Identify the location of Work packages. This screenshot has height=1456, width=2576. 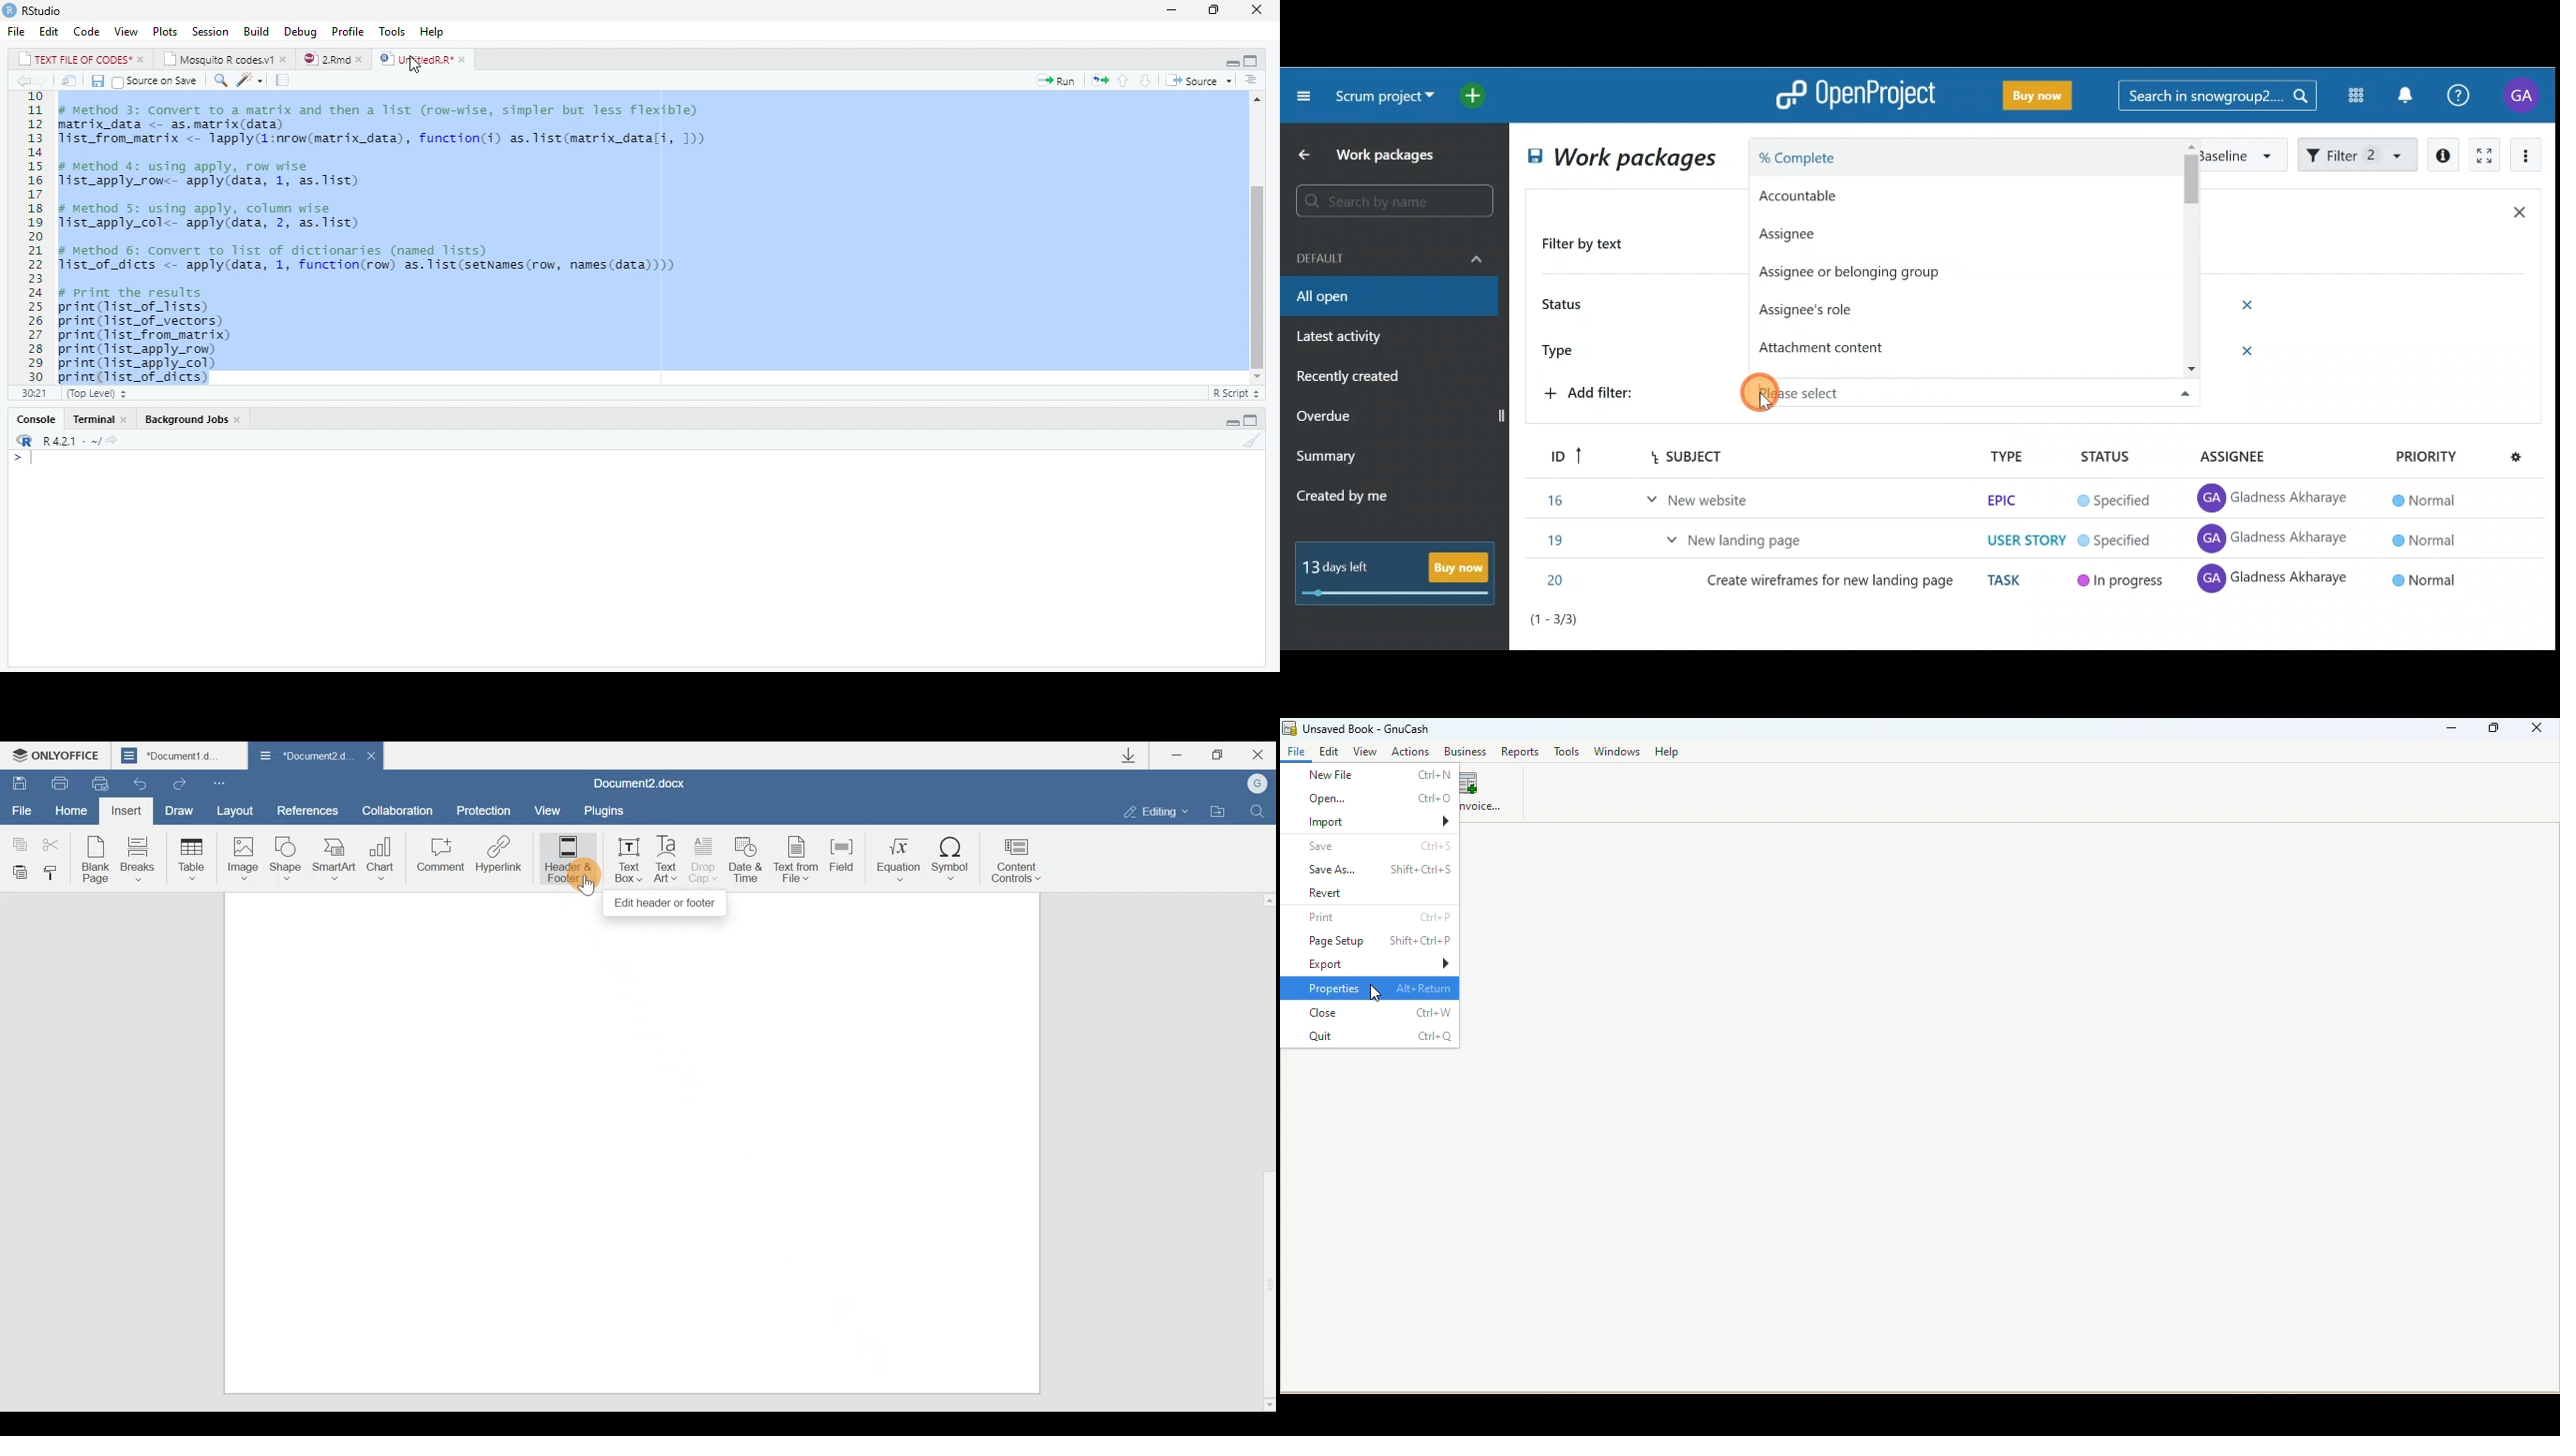
(1371, 155).